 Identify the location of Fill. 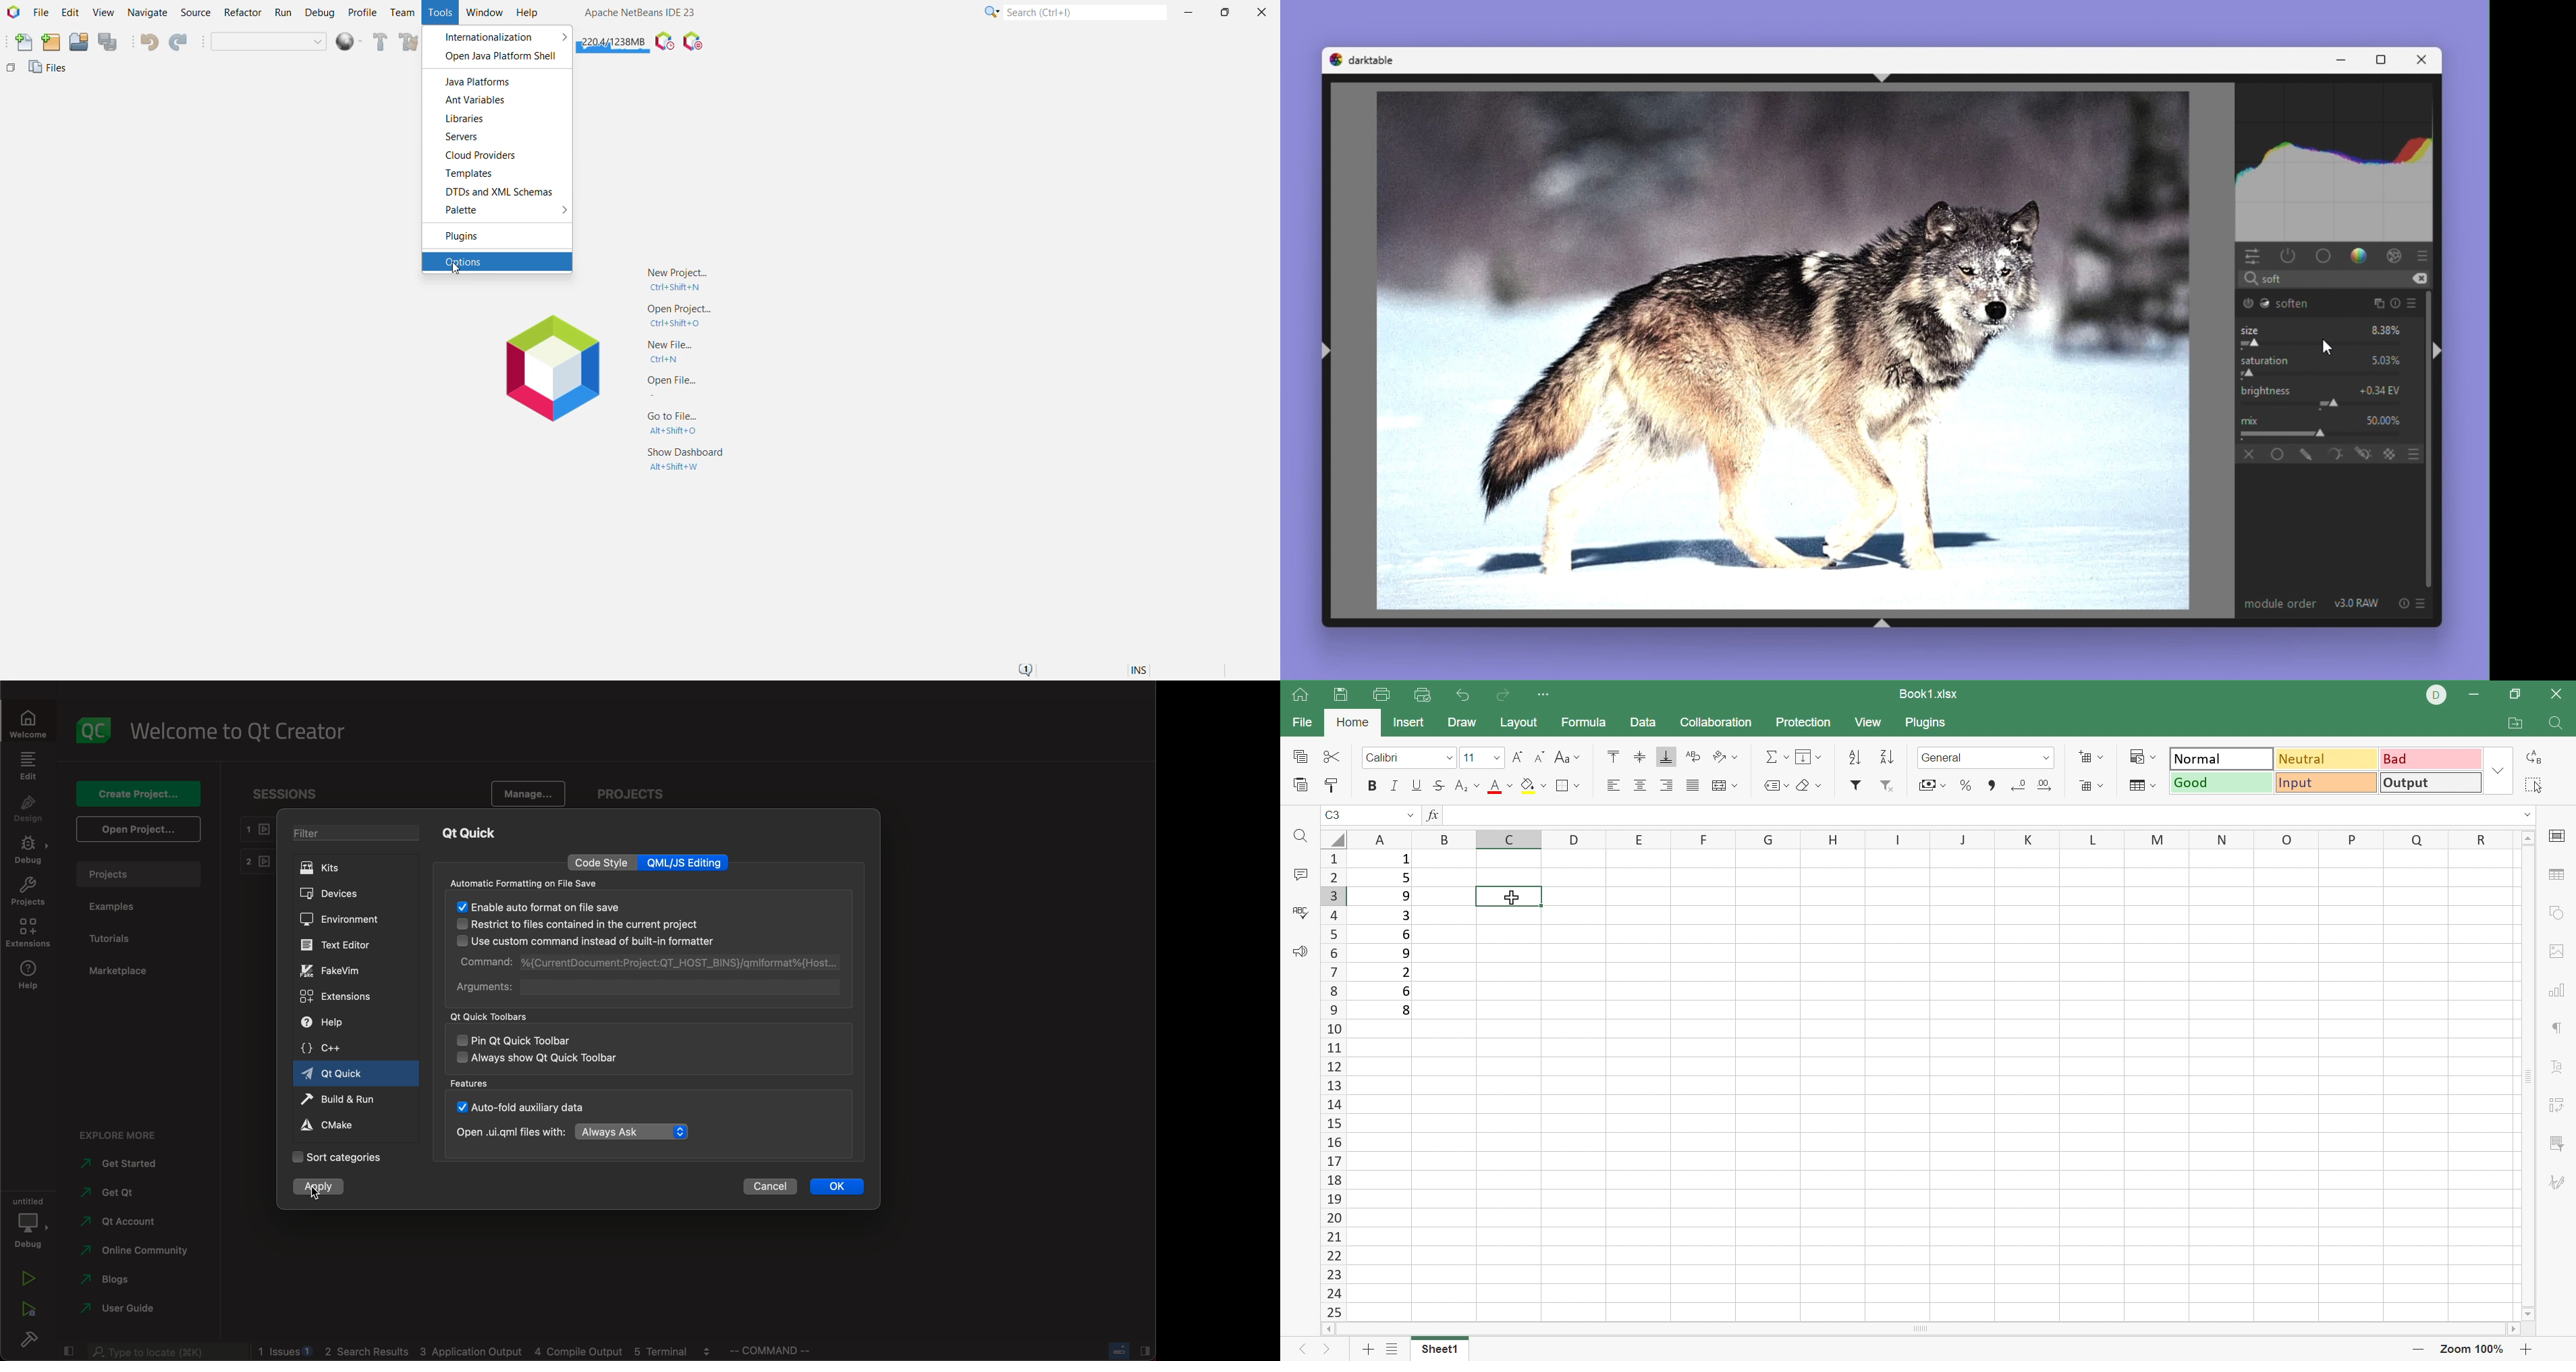
(1809, 757).